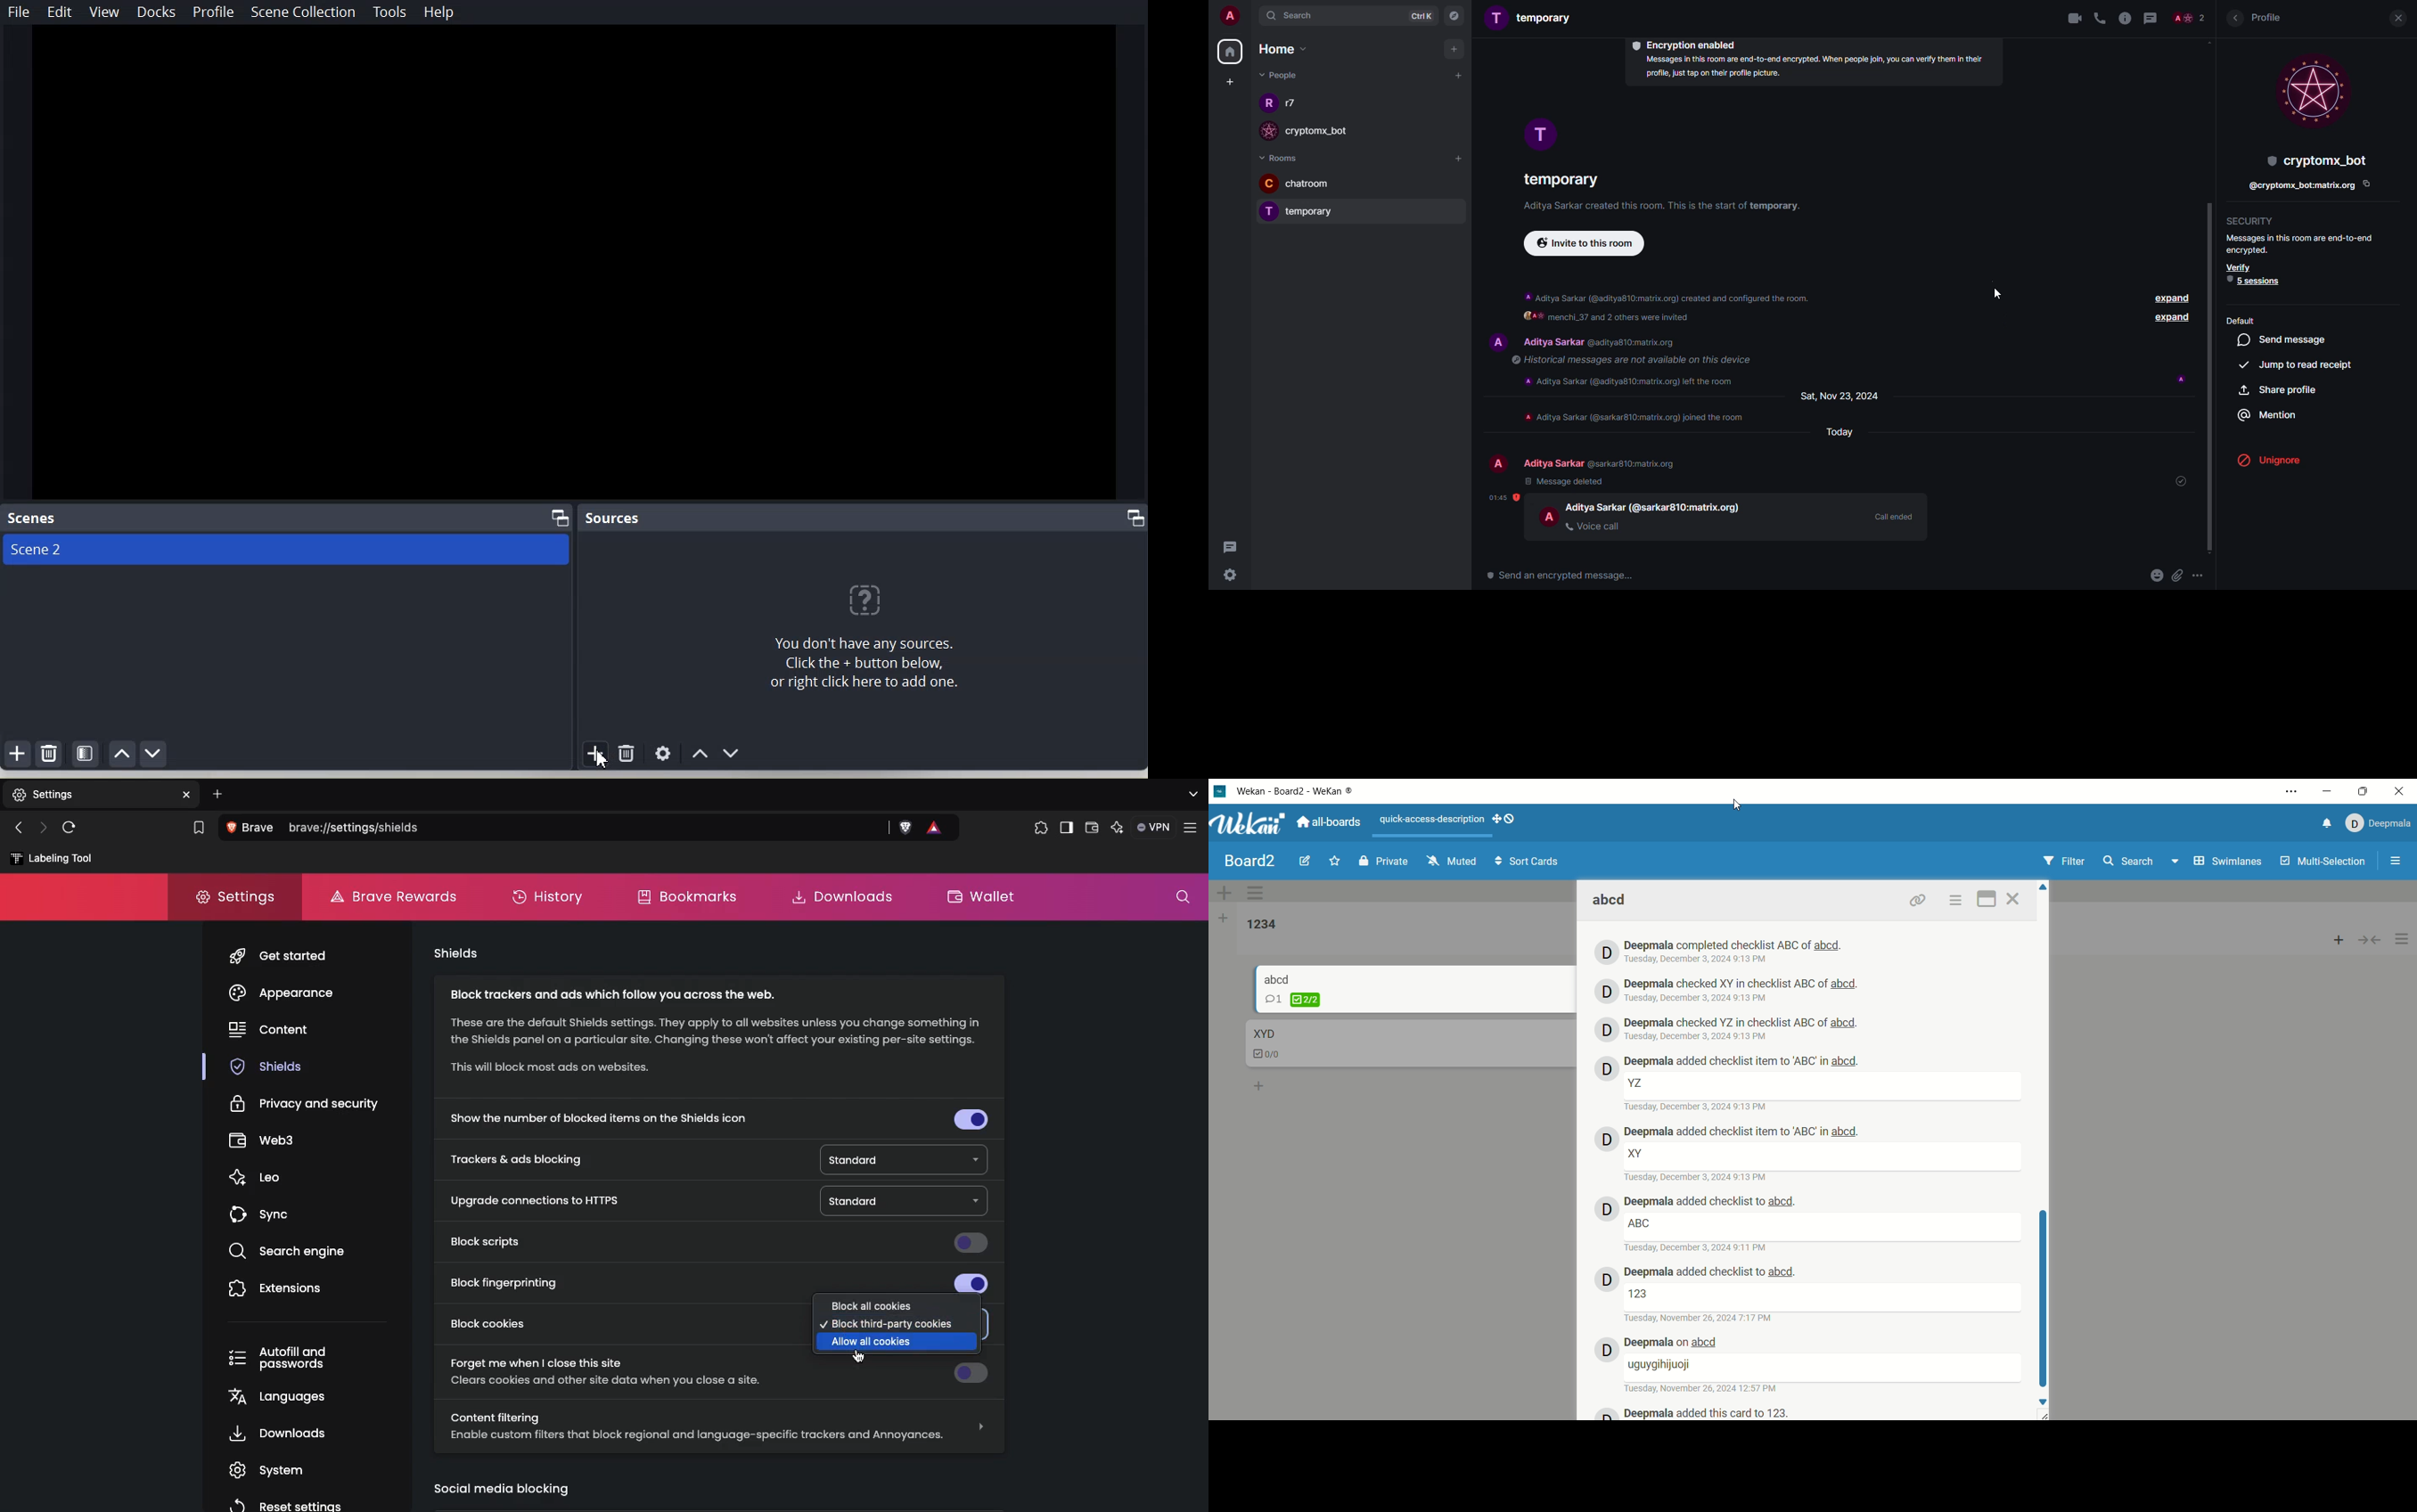  What do you see at coordinates (1270, 183) in the screenshot?
I see `profile` at bounding box center [1270, 183].